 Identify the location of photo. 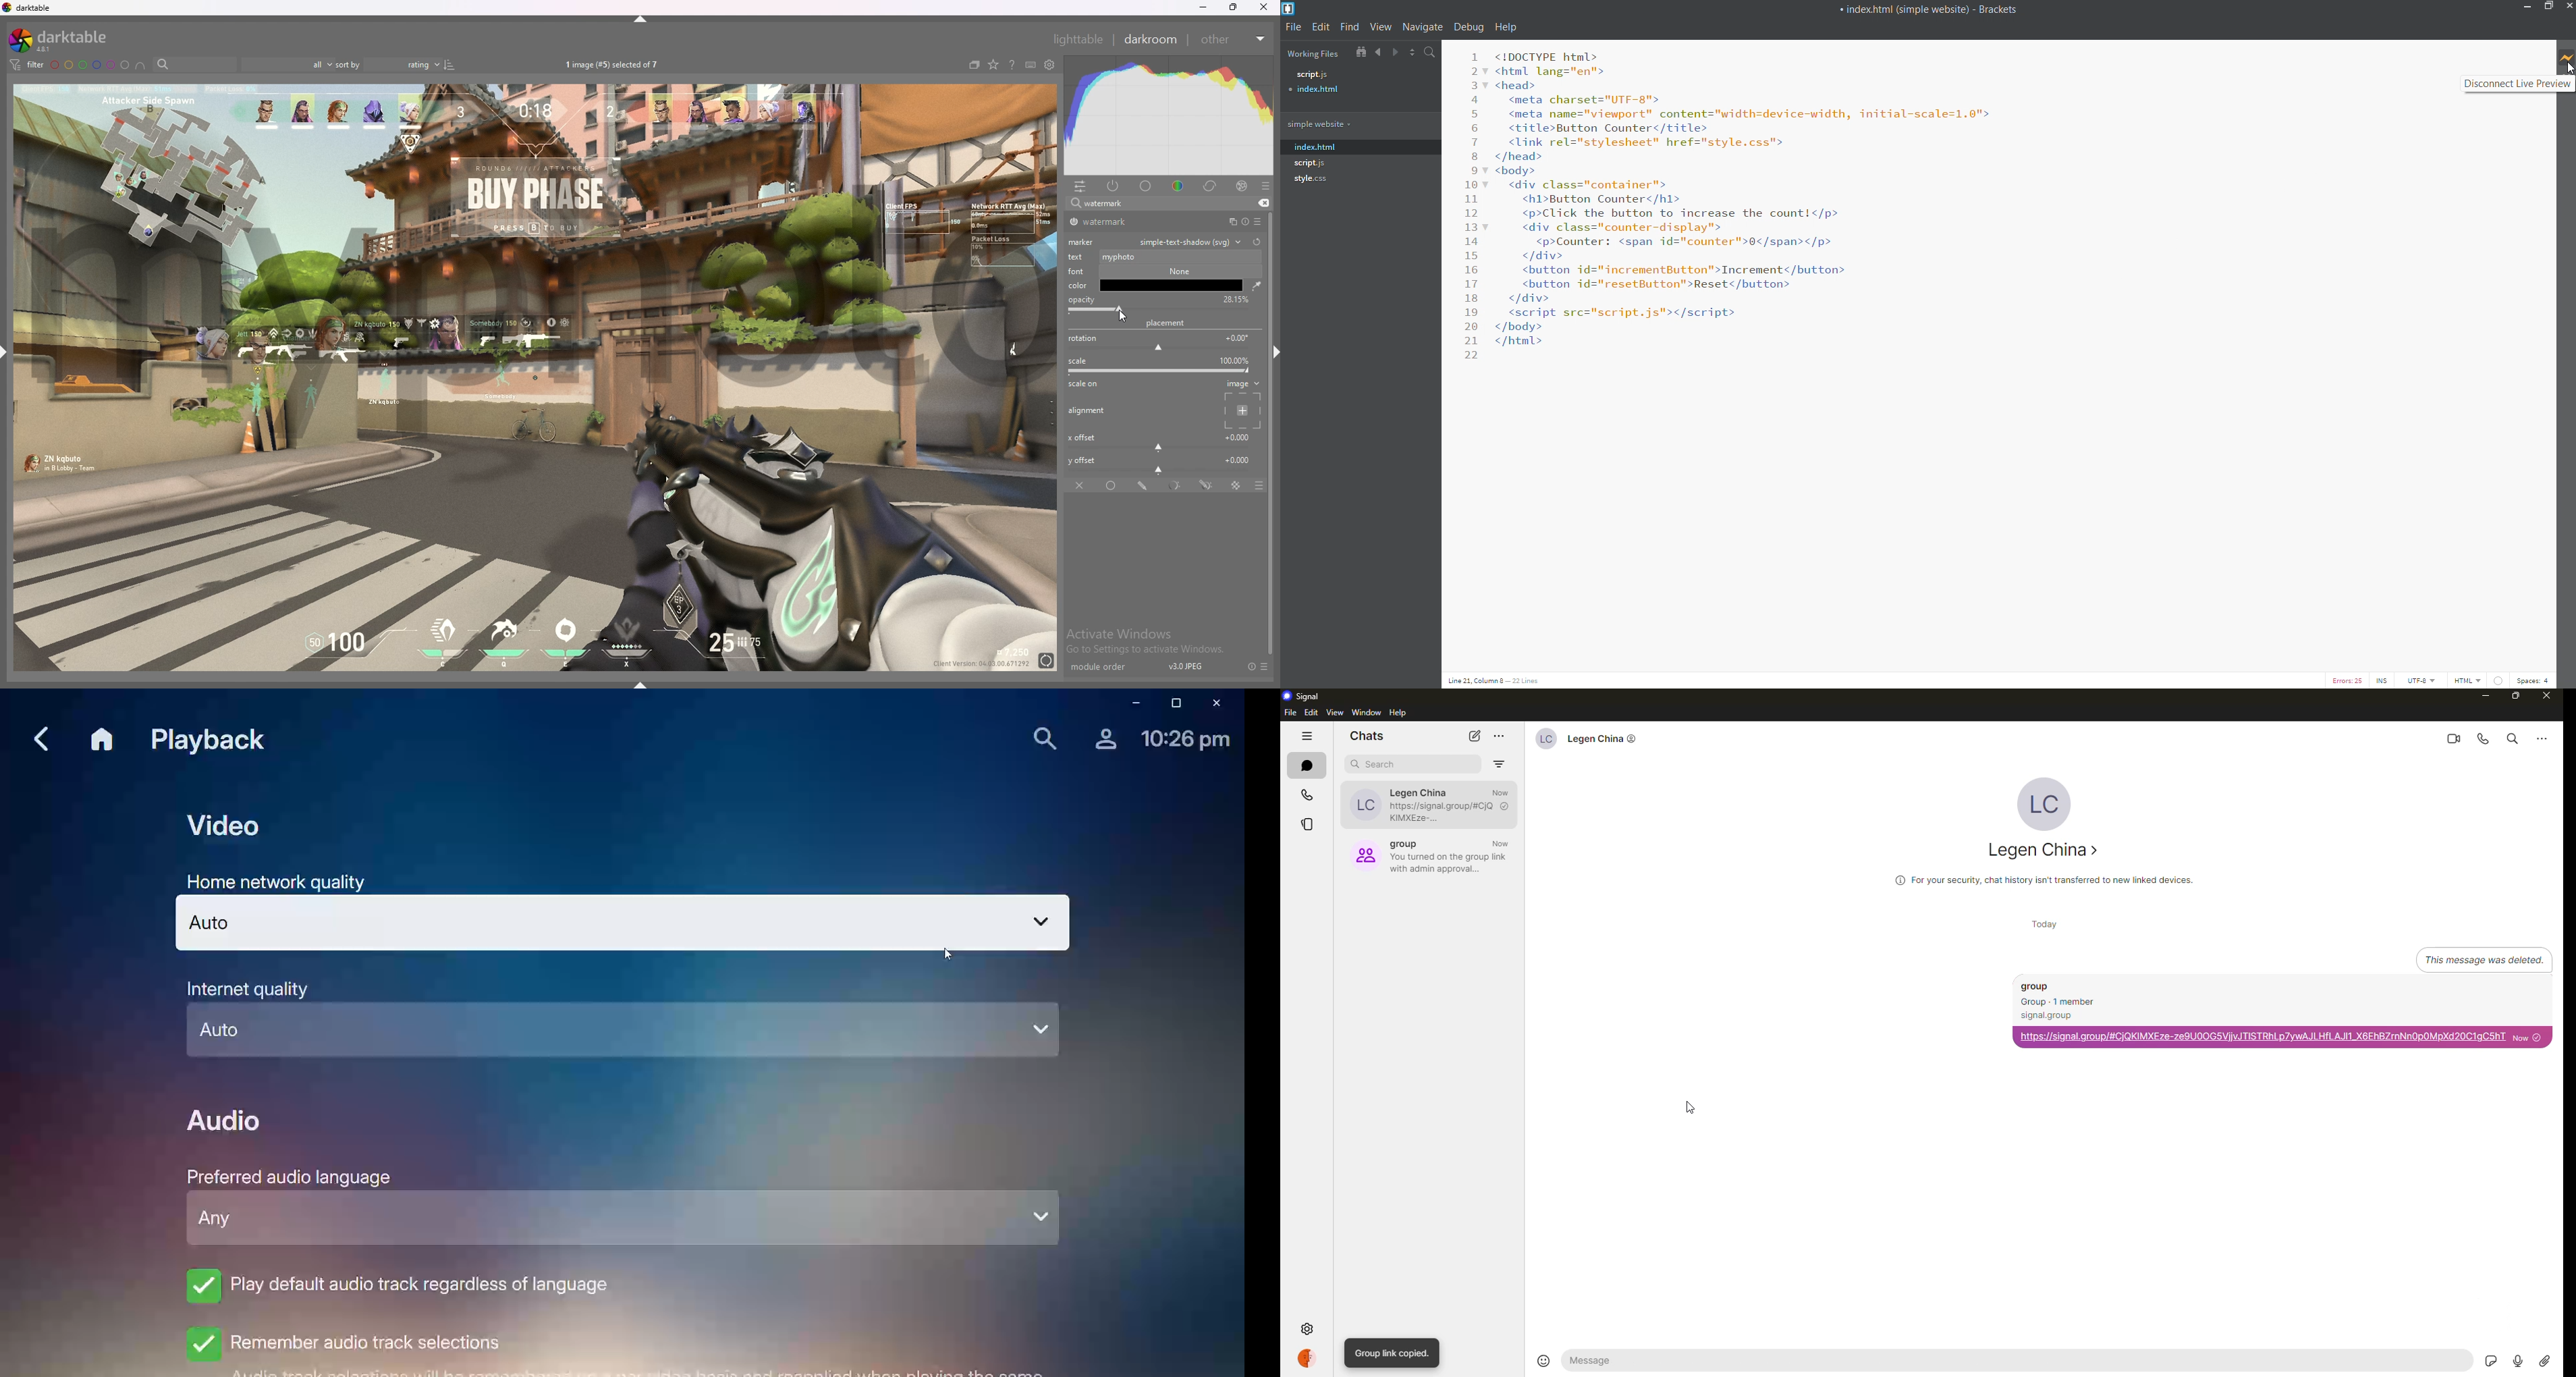
(534, 560).